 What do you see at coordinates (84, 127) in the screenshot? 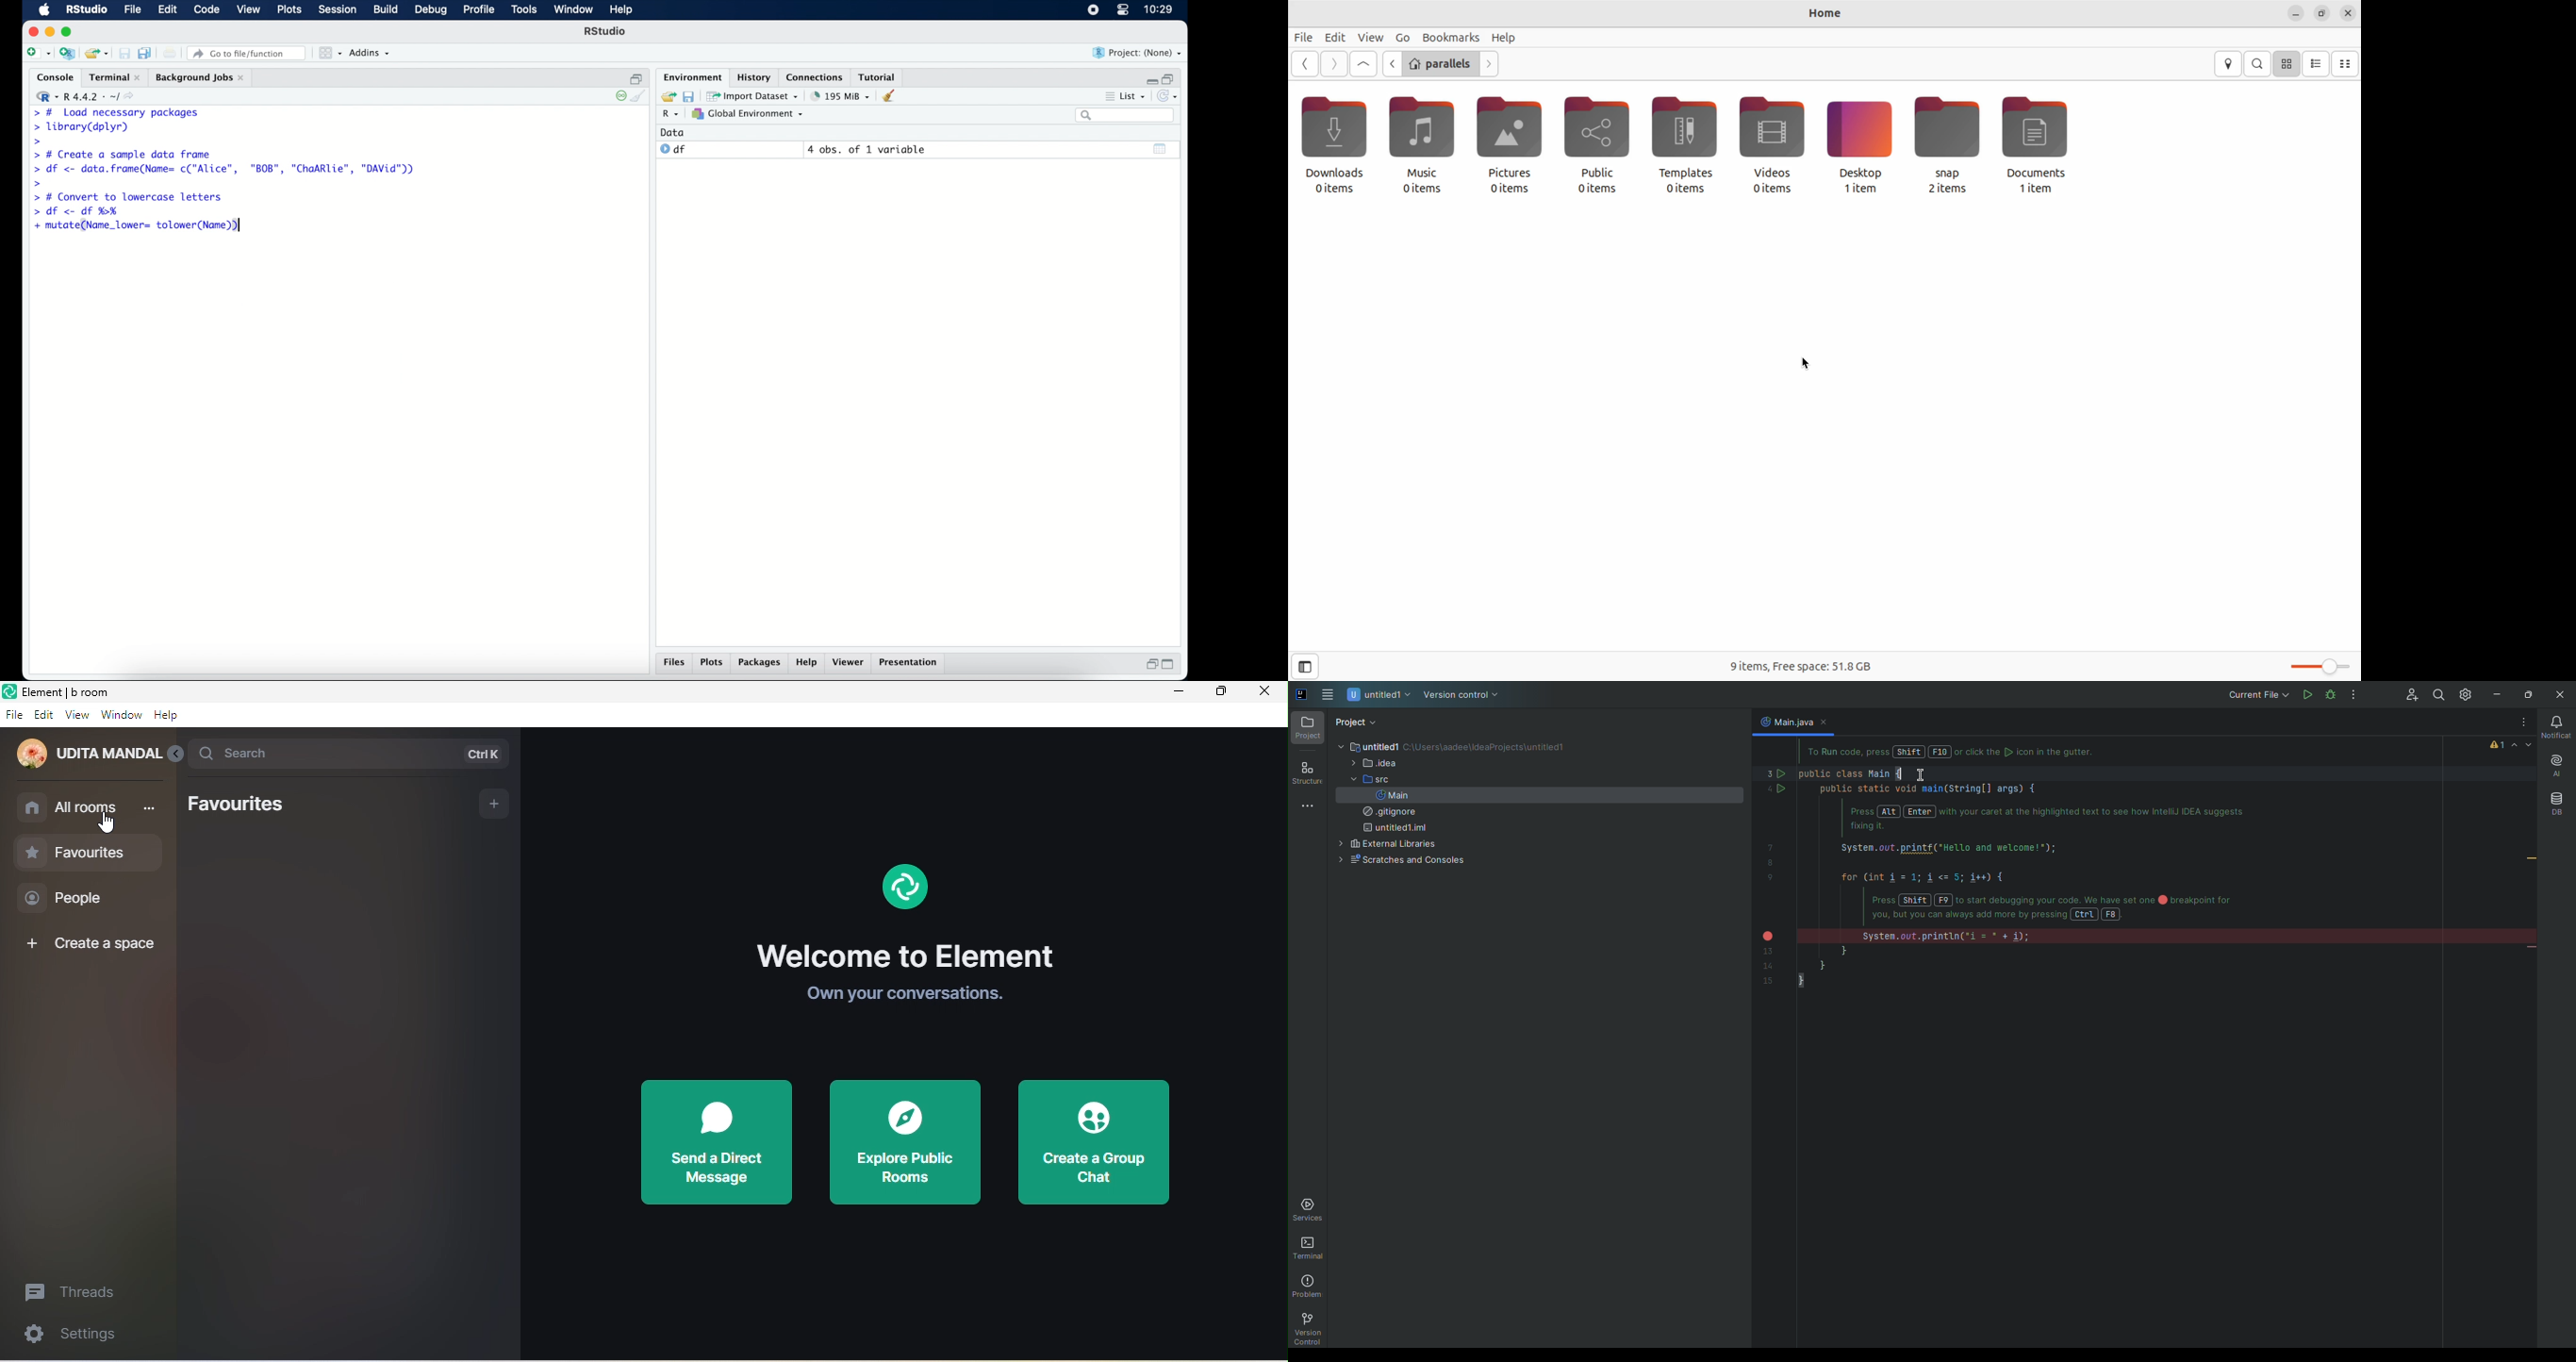
I see `> library(dplyr)|` at bounding box center [84, 127].